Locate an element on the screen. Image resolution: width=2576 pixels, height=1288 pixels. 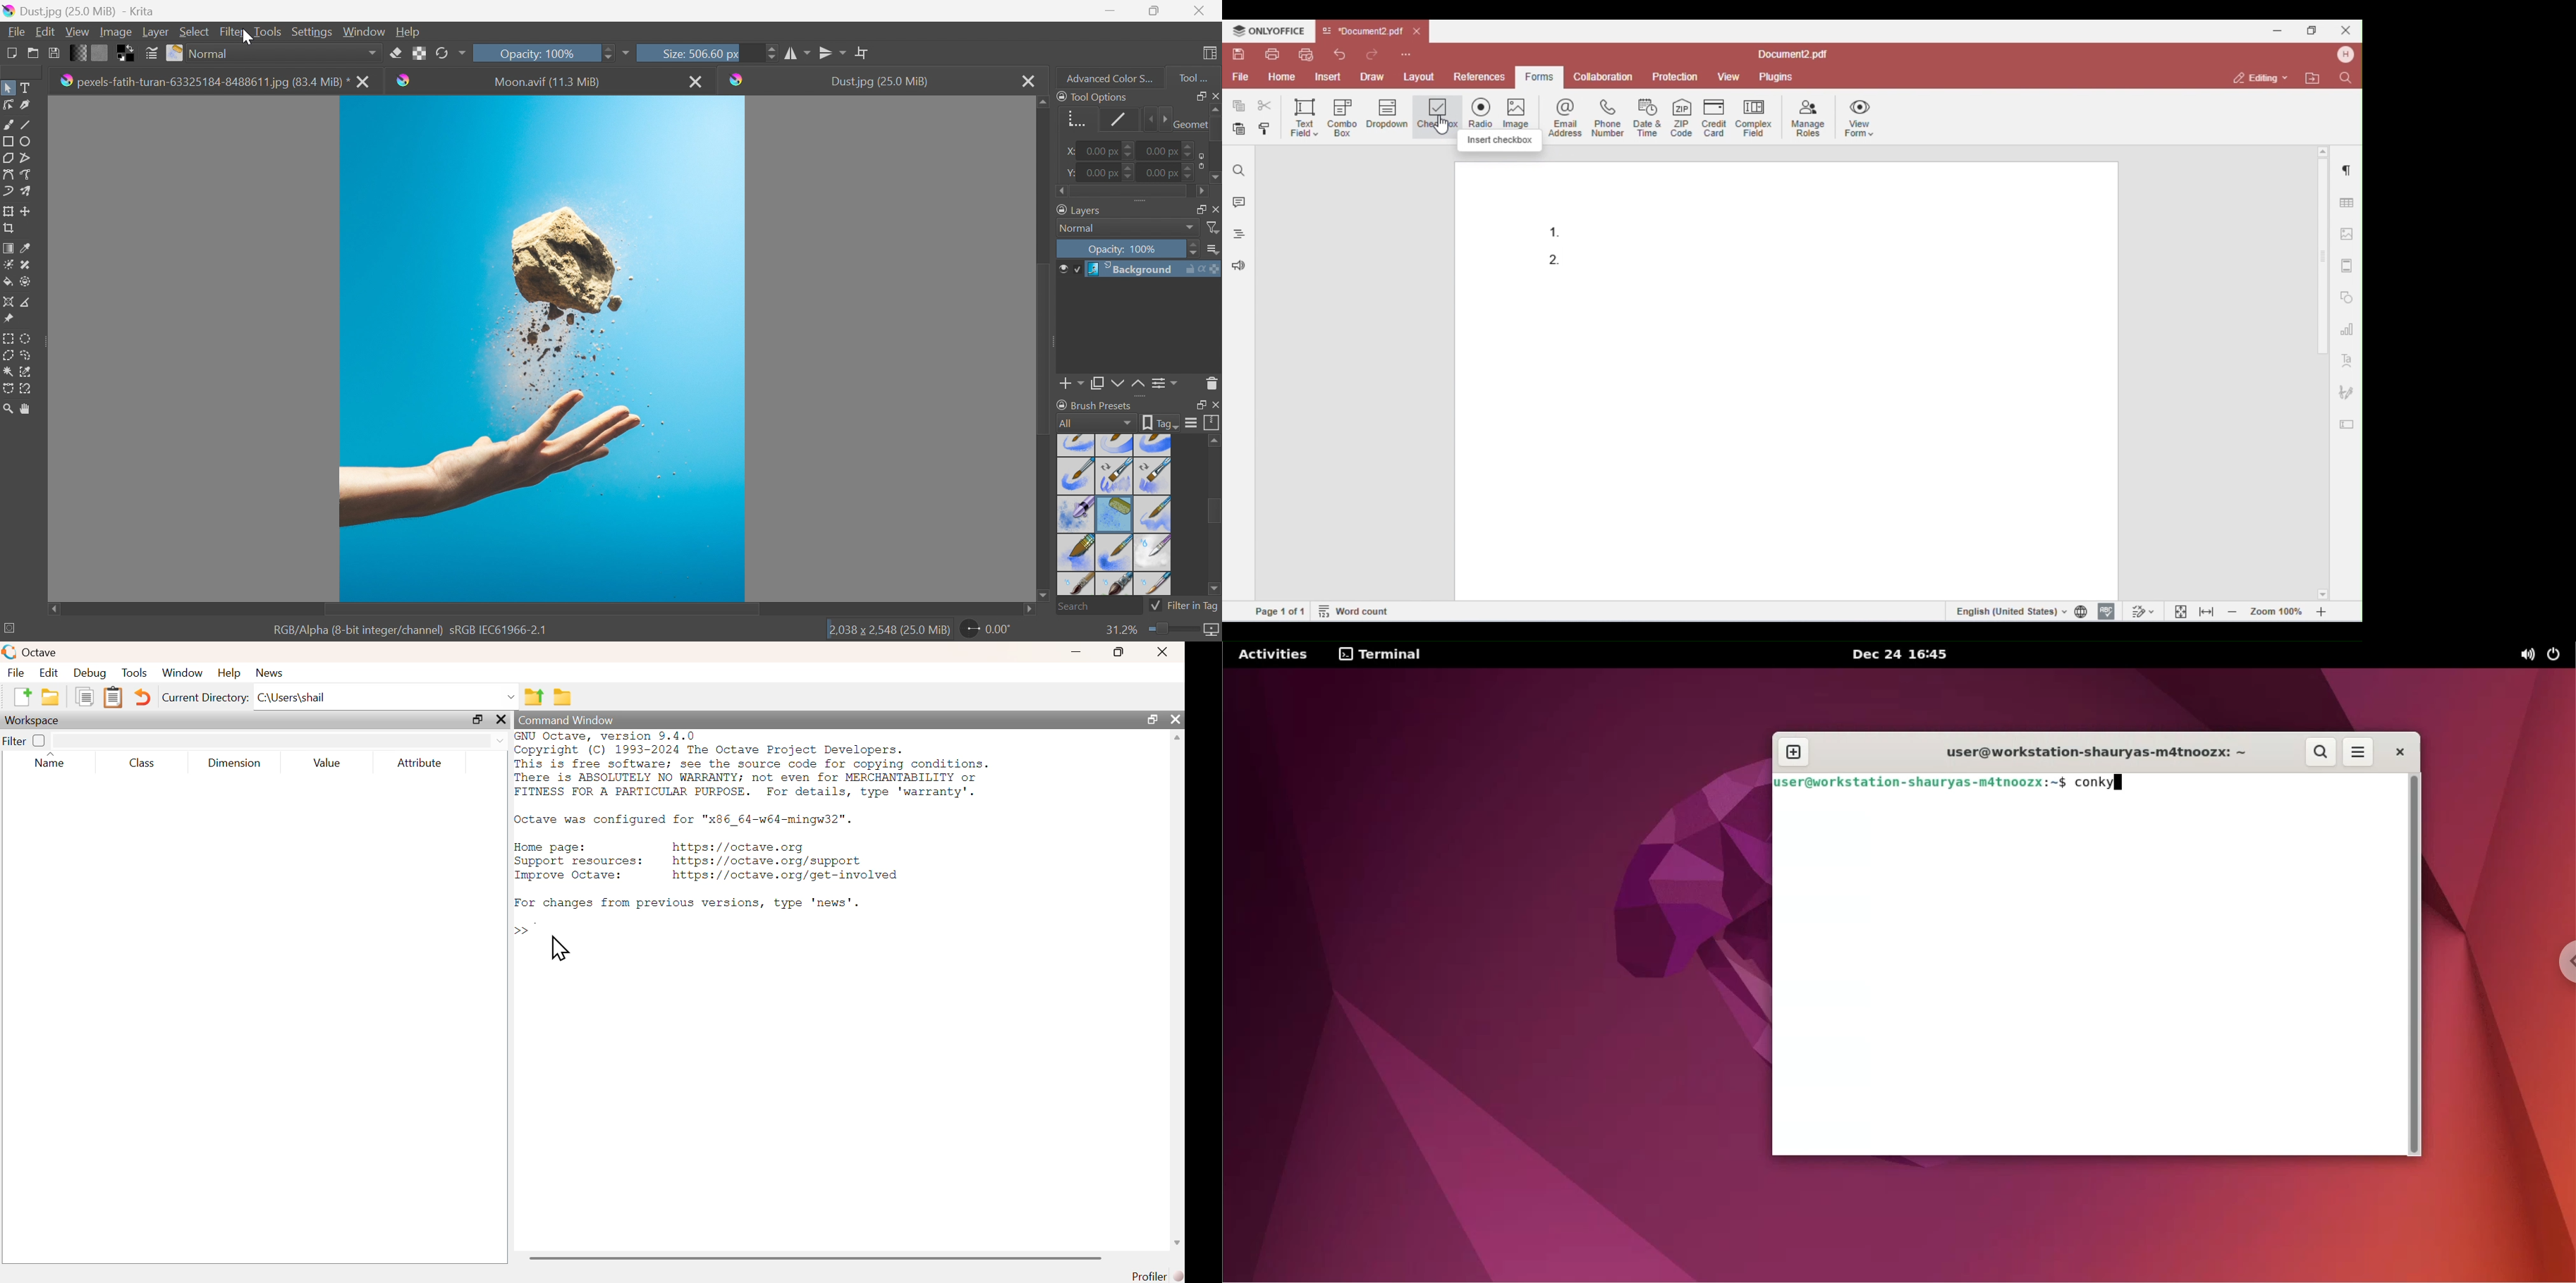
Krita logo is located at coordinates (737, 80).